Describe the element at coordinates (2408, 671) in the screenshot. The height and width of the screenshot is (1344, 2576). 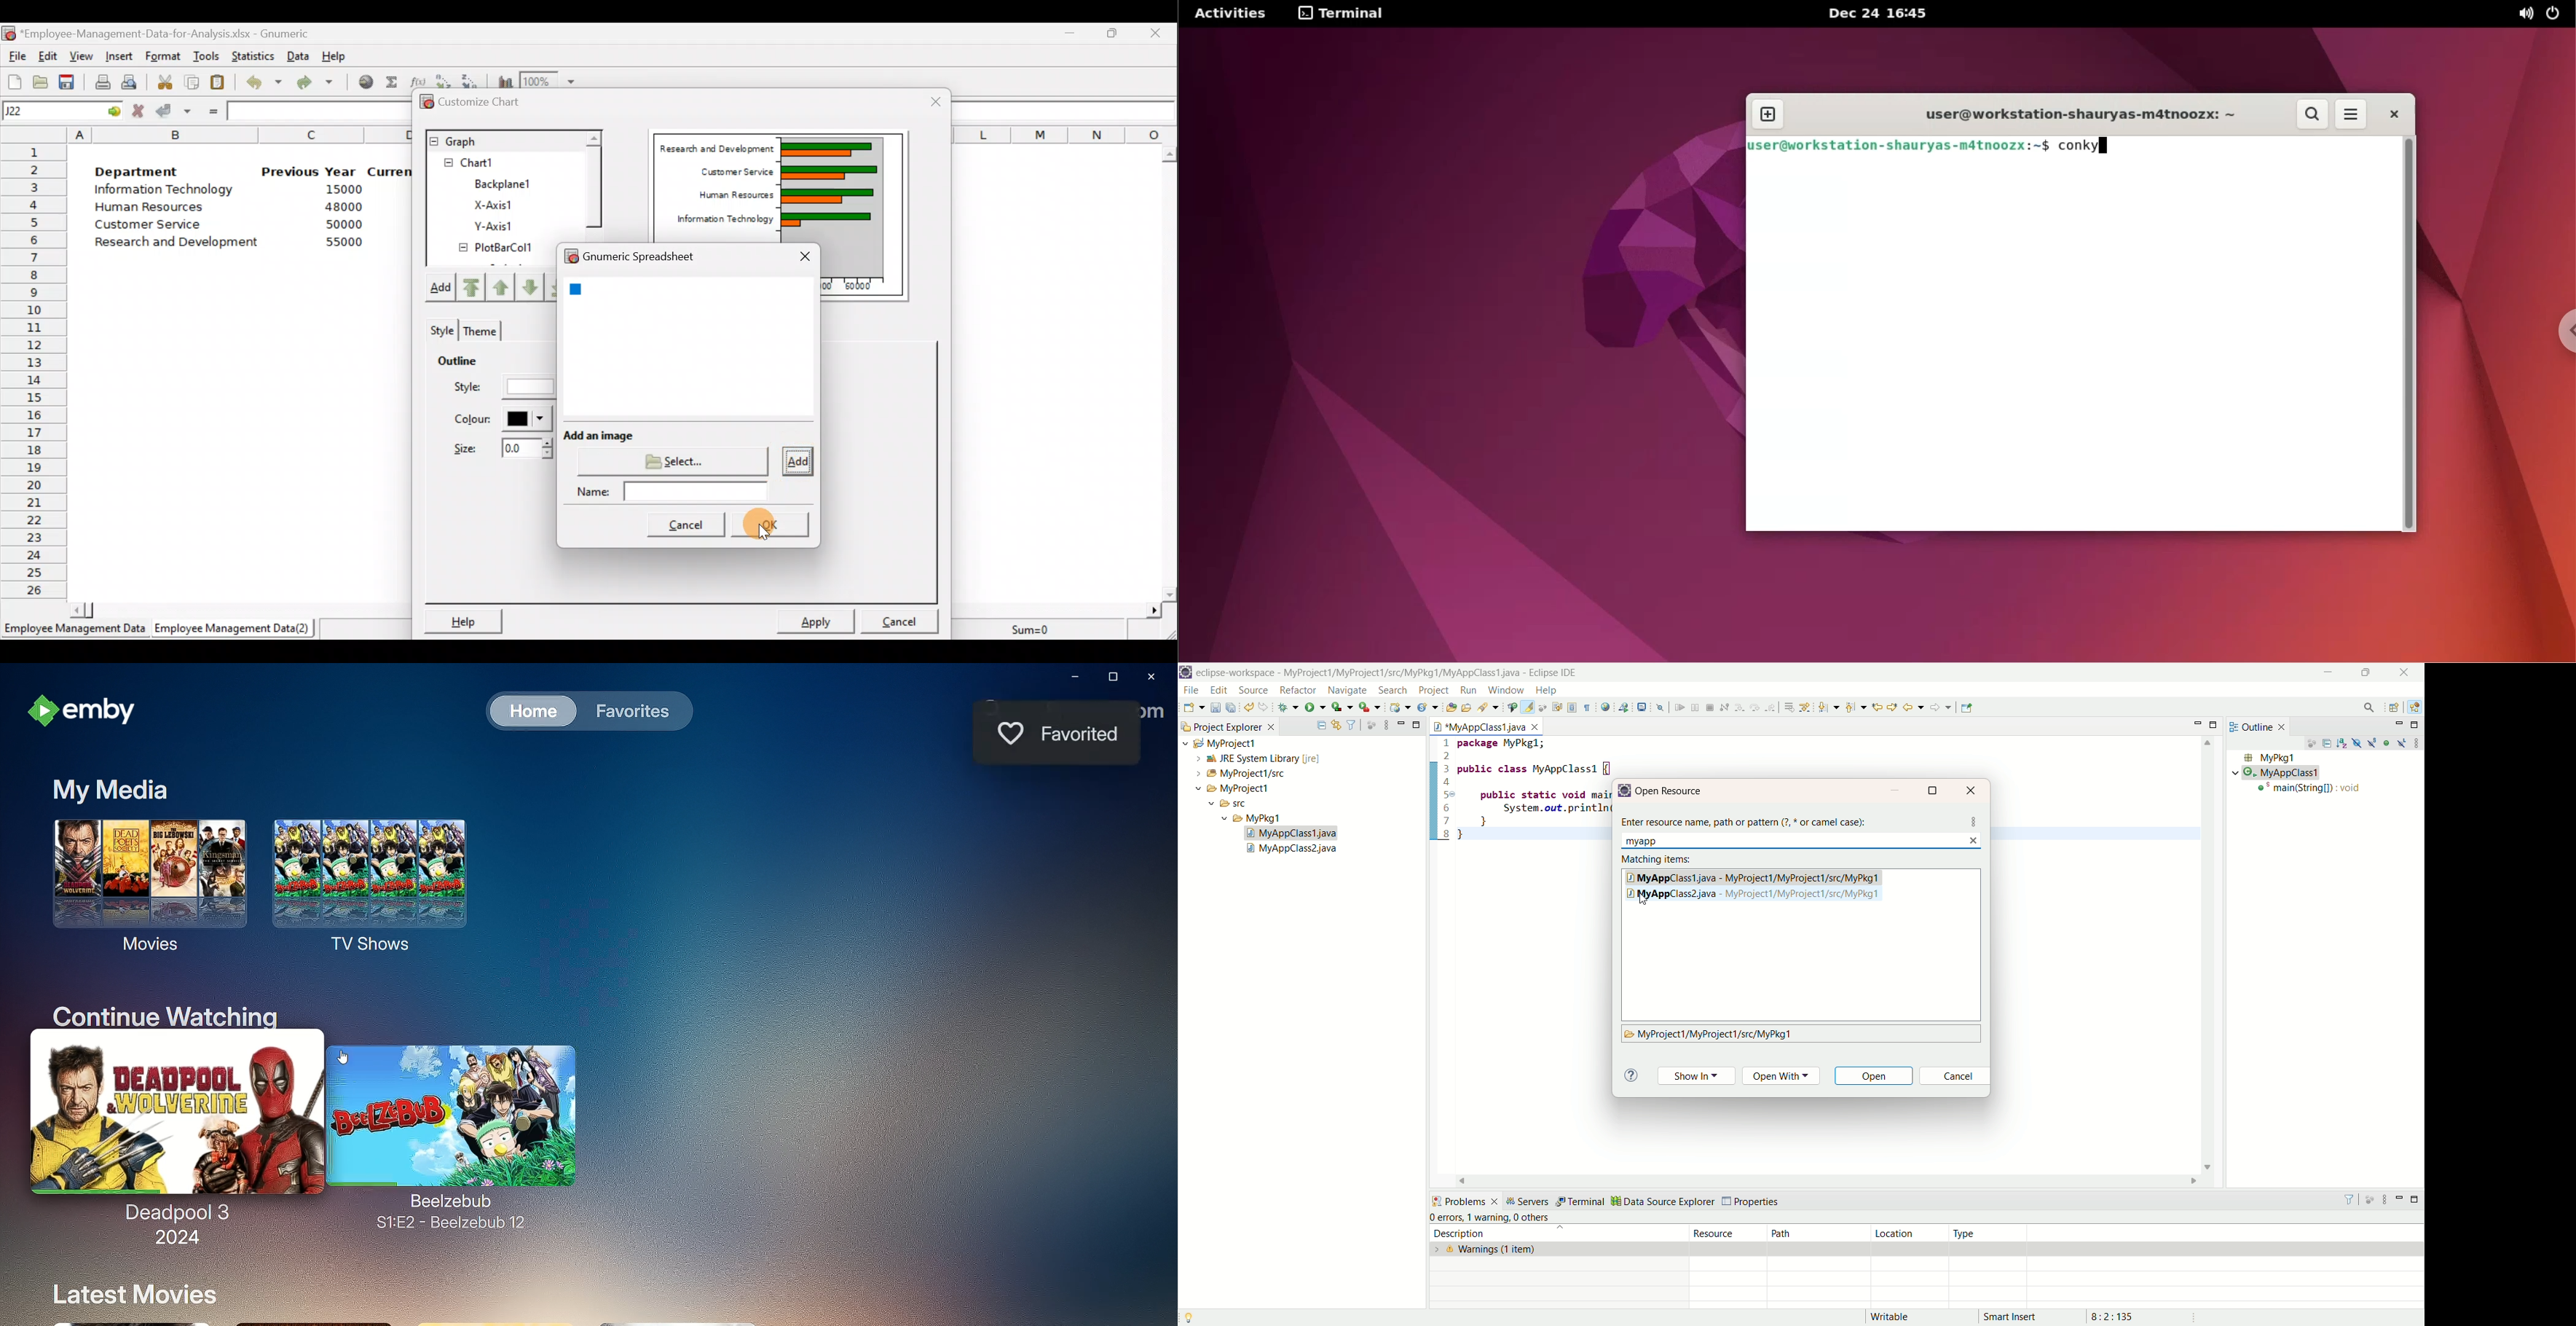
I see `close` at that location.